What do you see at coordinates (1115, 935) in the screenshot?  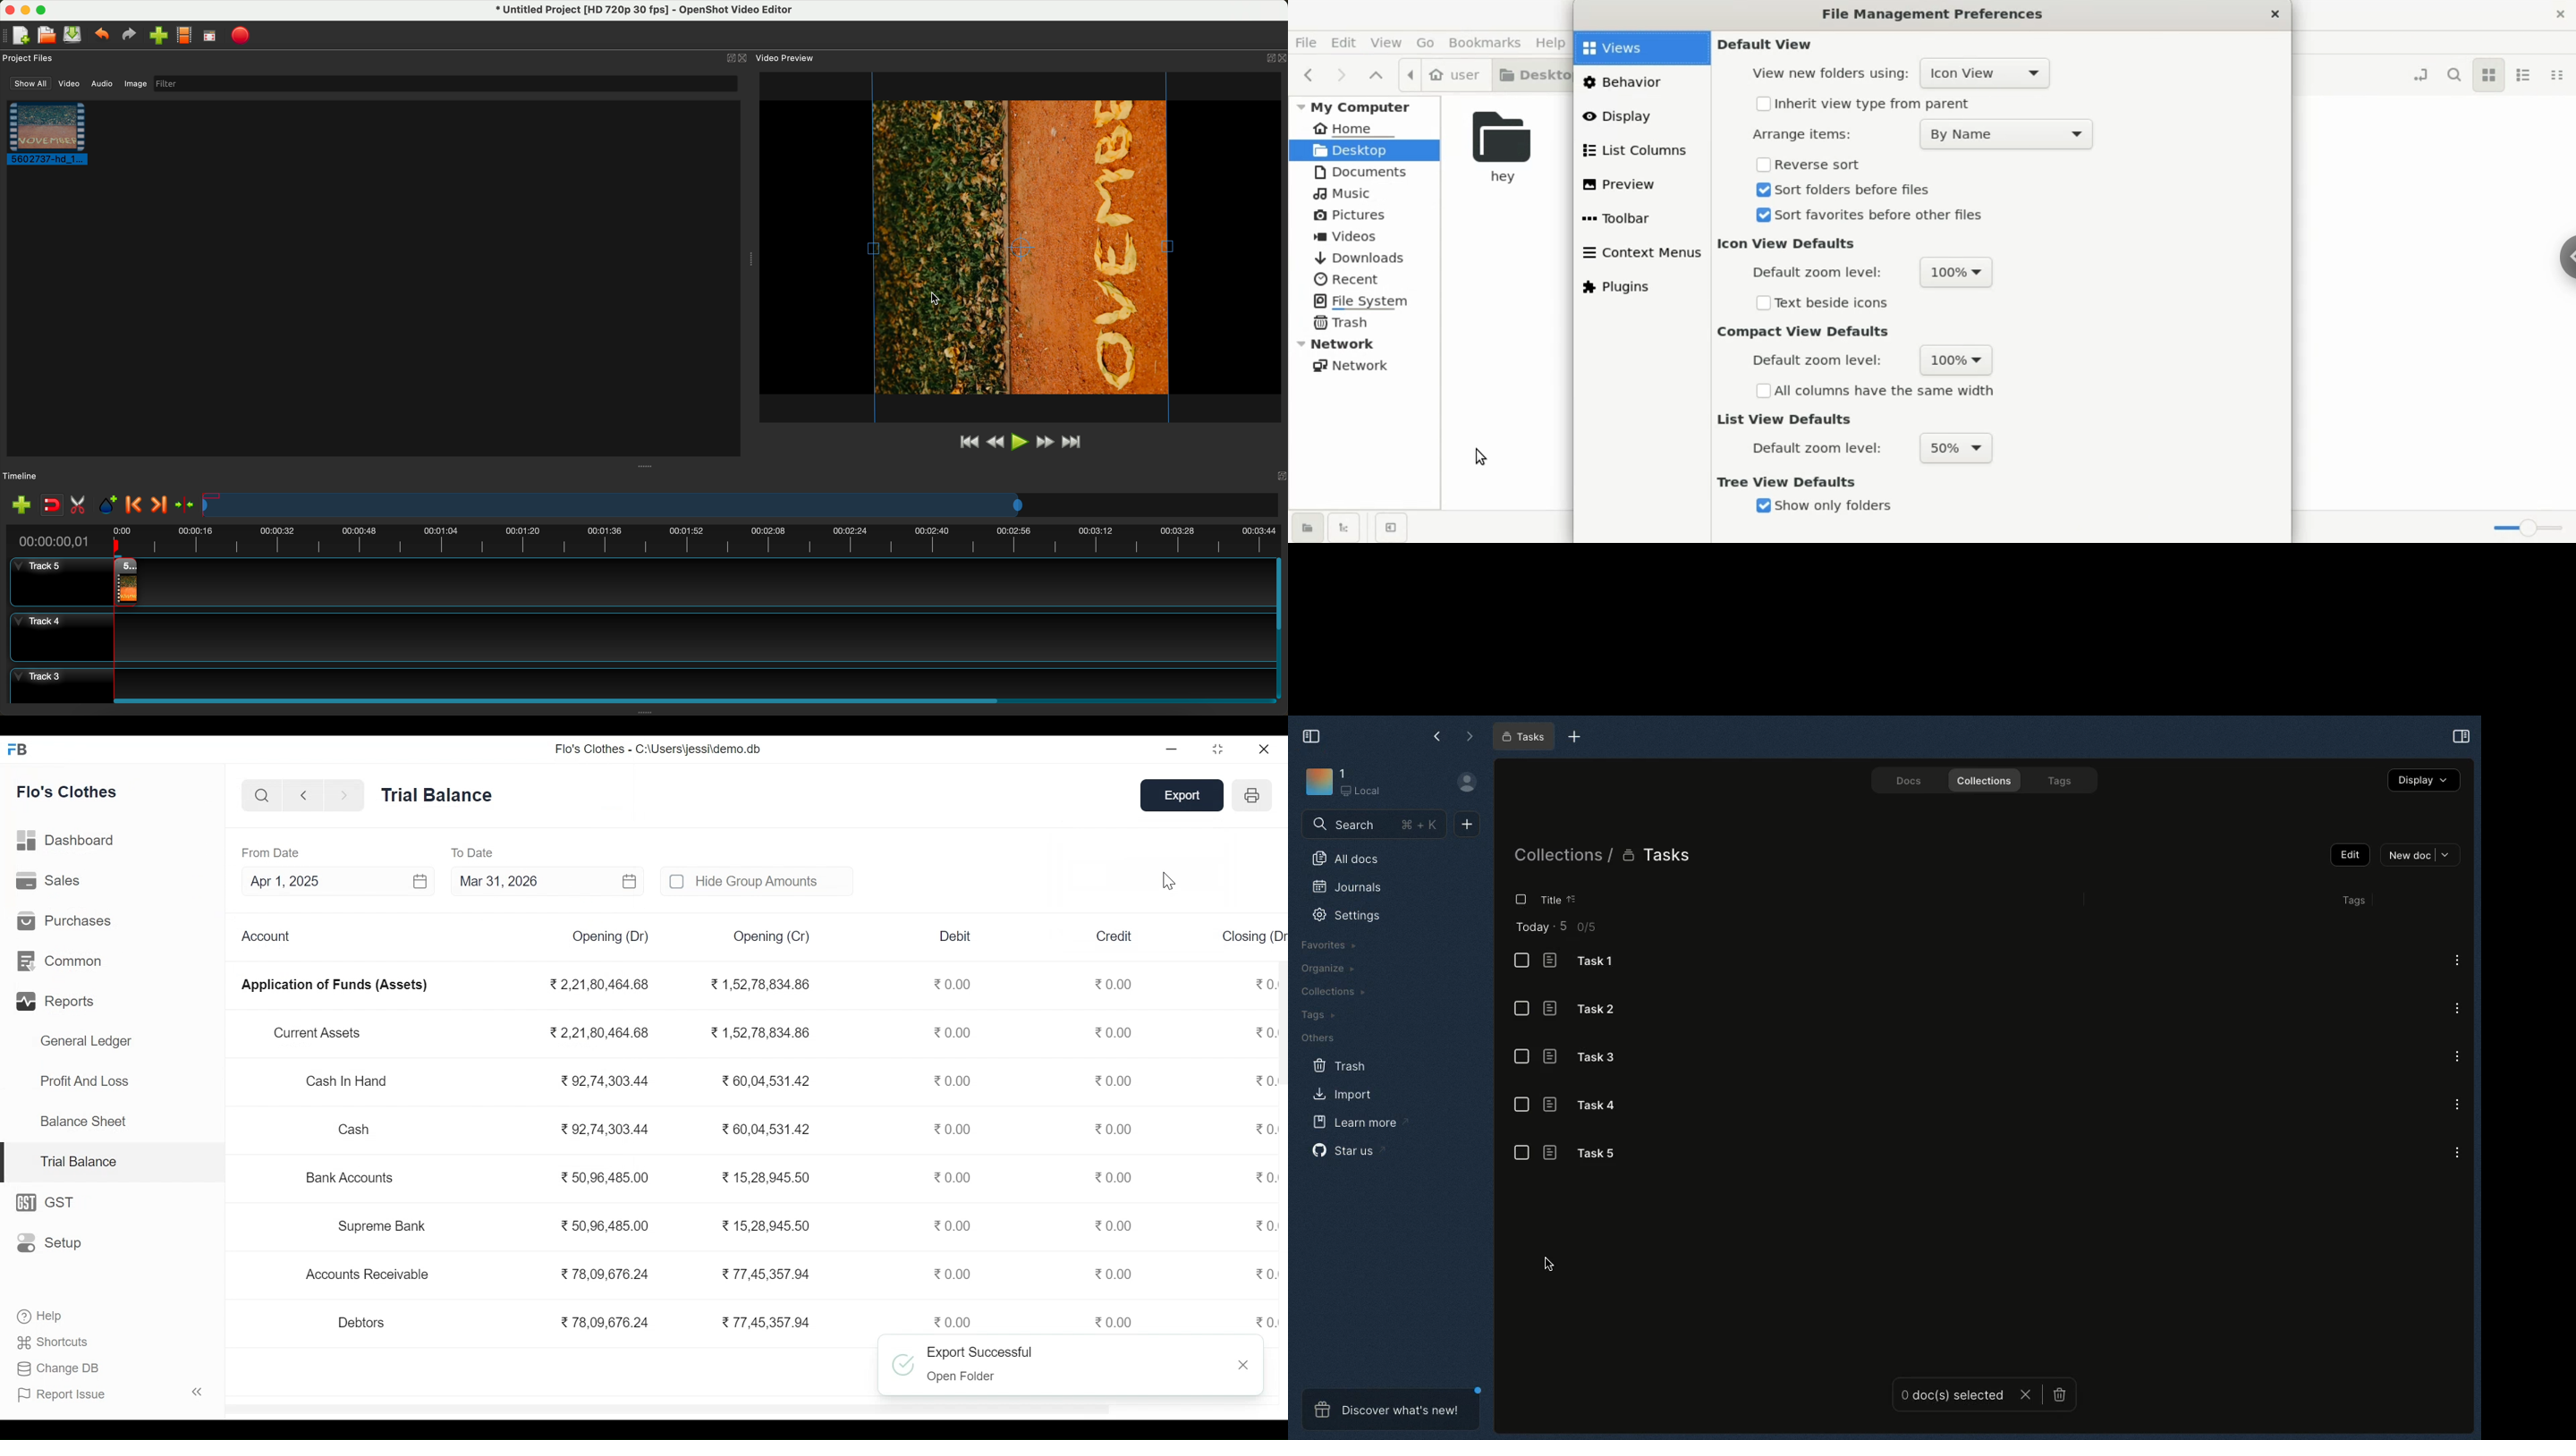 I see `Credit` at bounding box center [1115, 935].